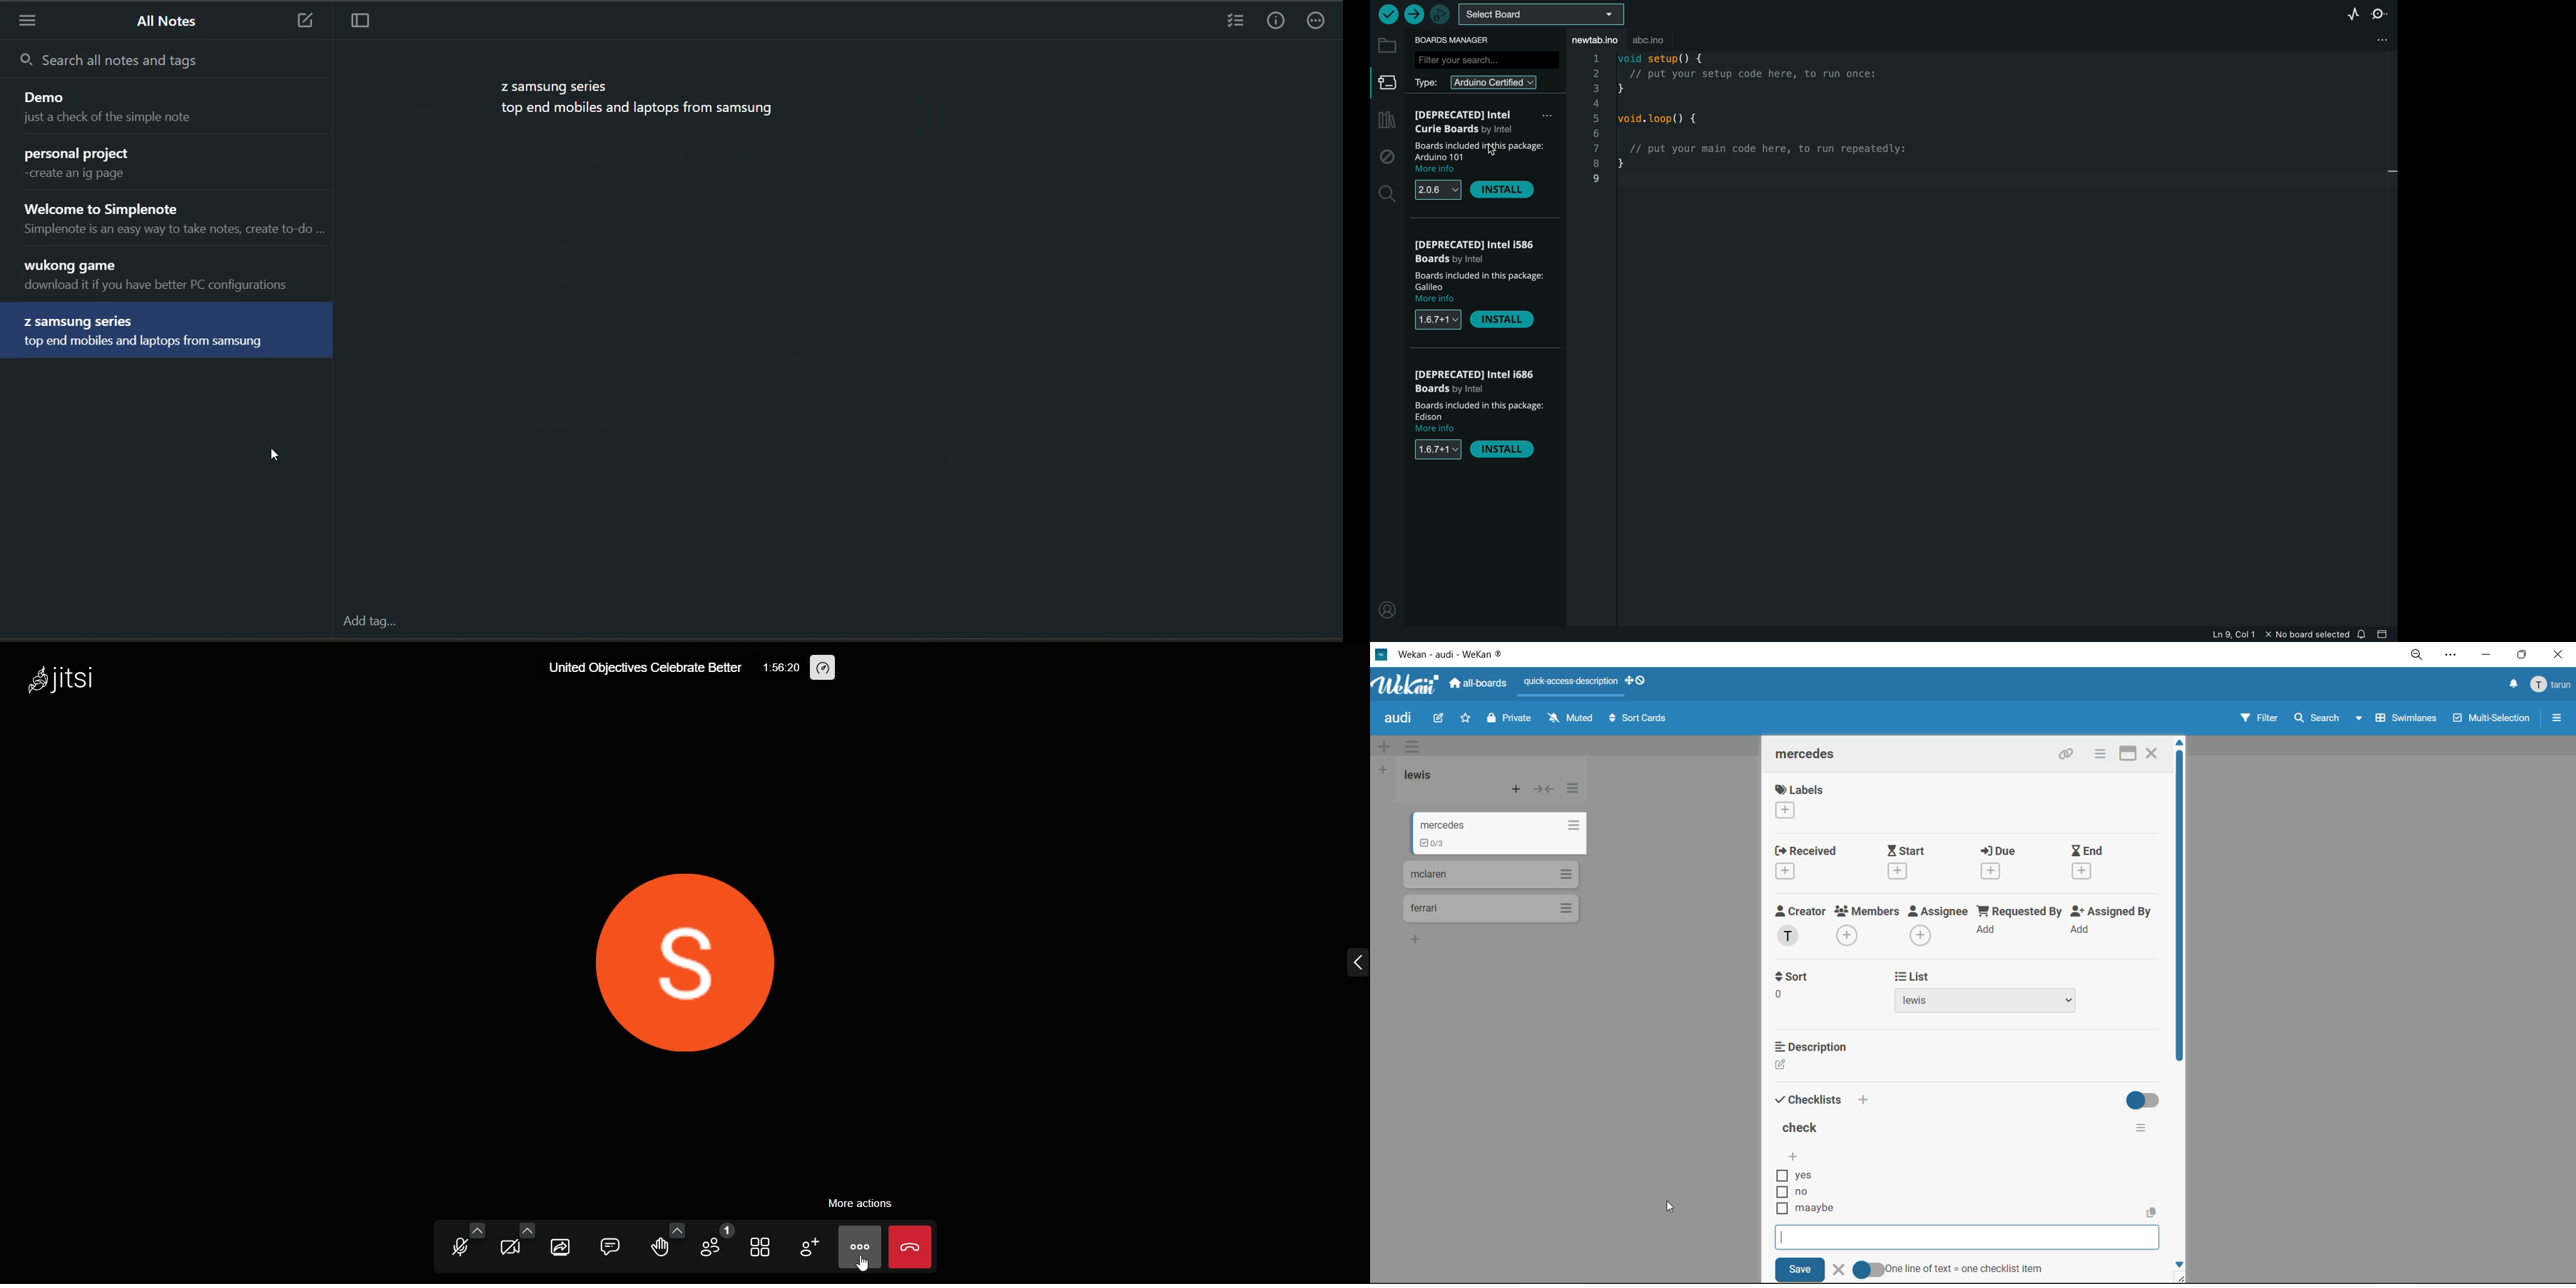 Image resolution: width=2576 pixels, height=1288 pixels. Describe the element at coordinates (2409, 720) in the screenshot. I see `swimlanes` at that location.